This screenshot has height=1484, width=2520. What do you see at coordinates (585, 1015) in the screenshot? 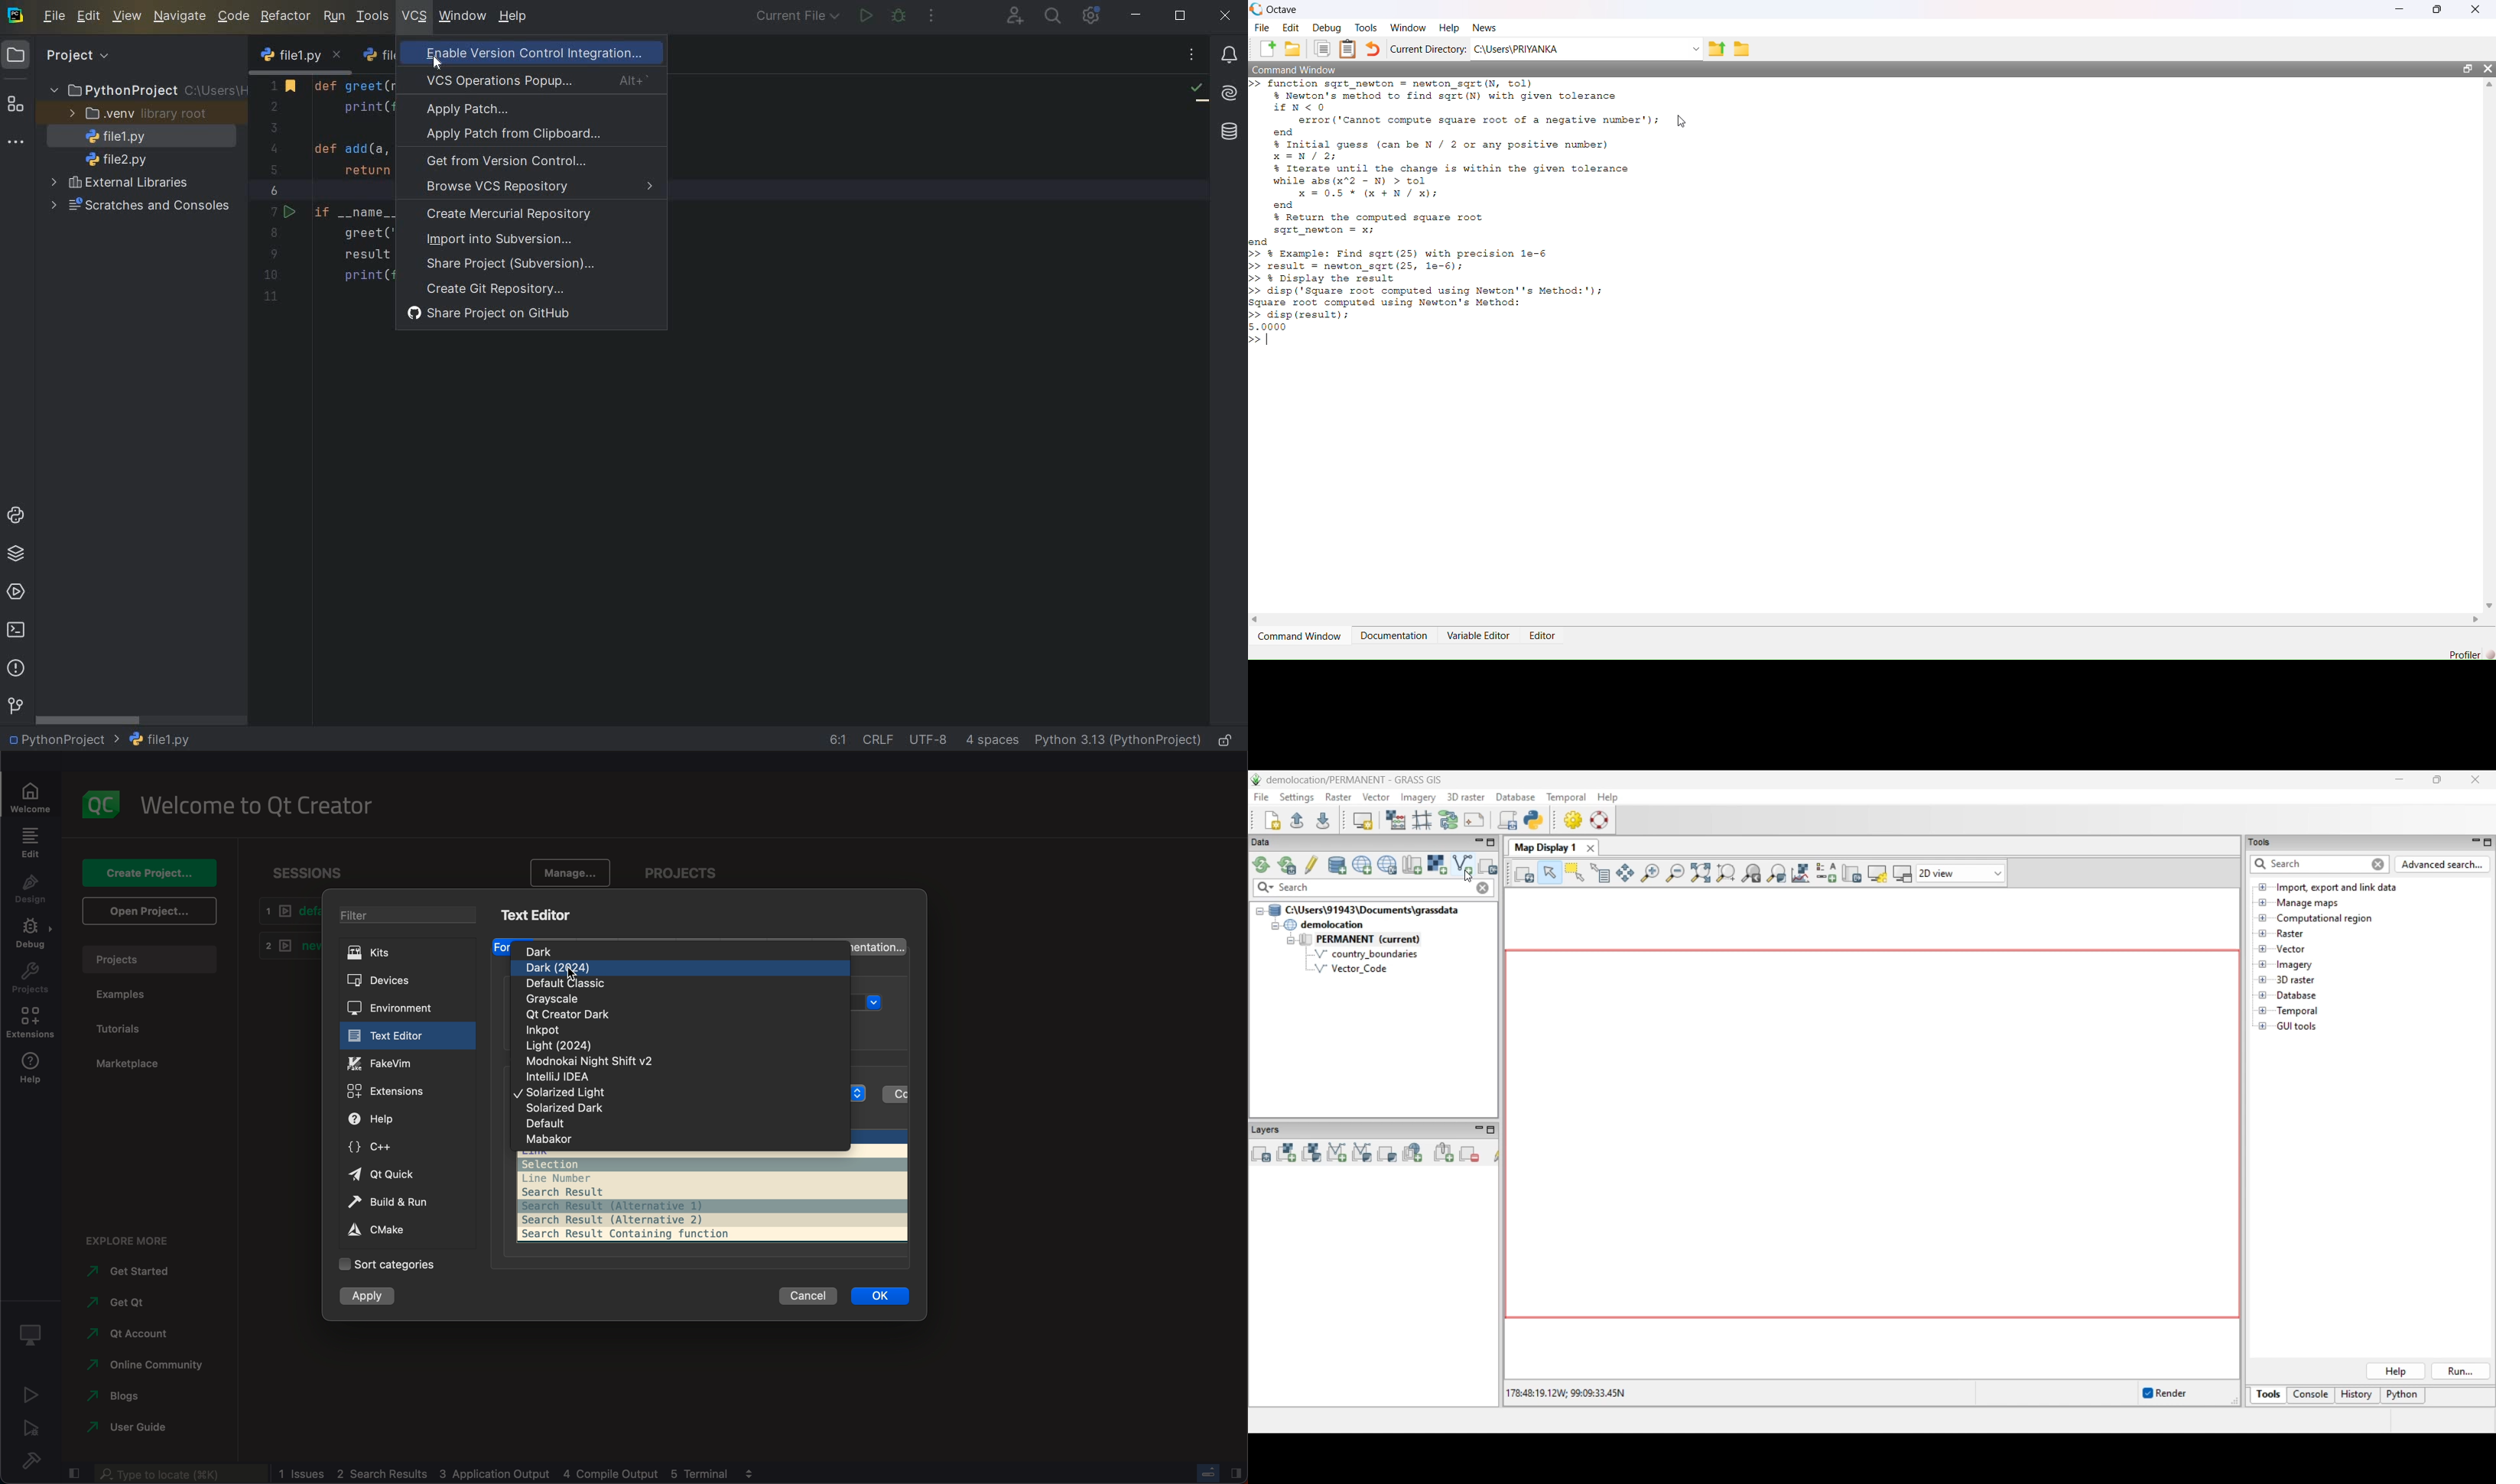
I see `qt dark` at bounding box center [585, 1015].